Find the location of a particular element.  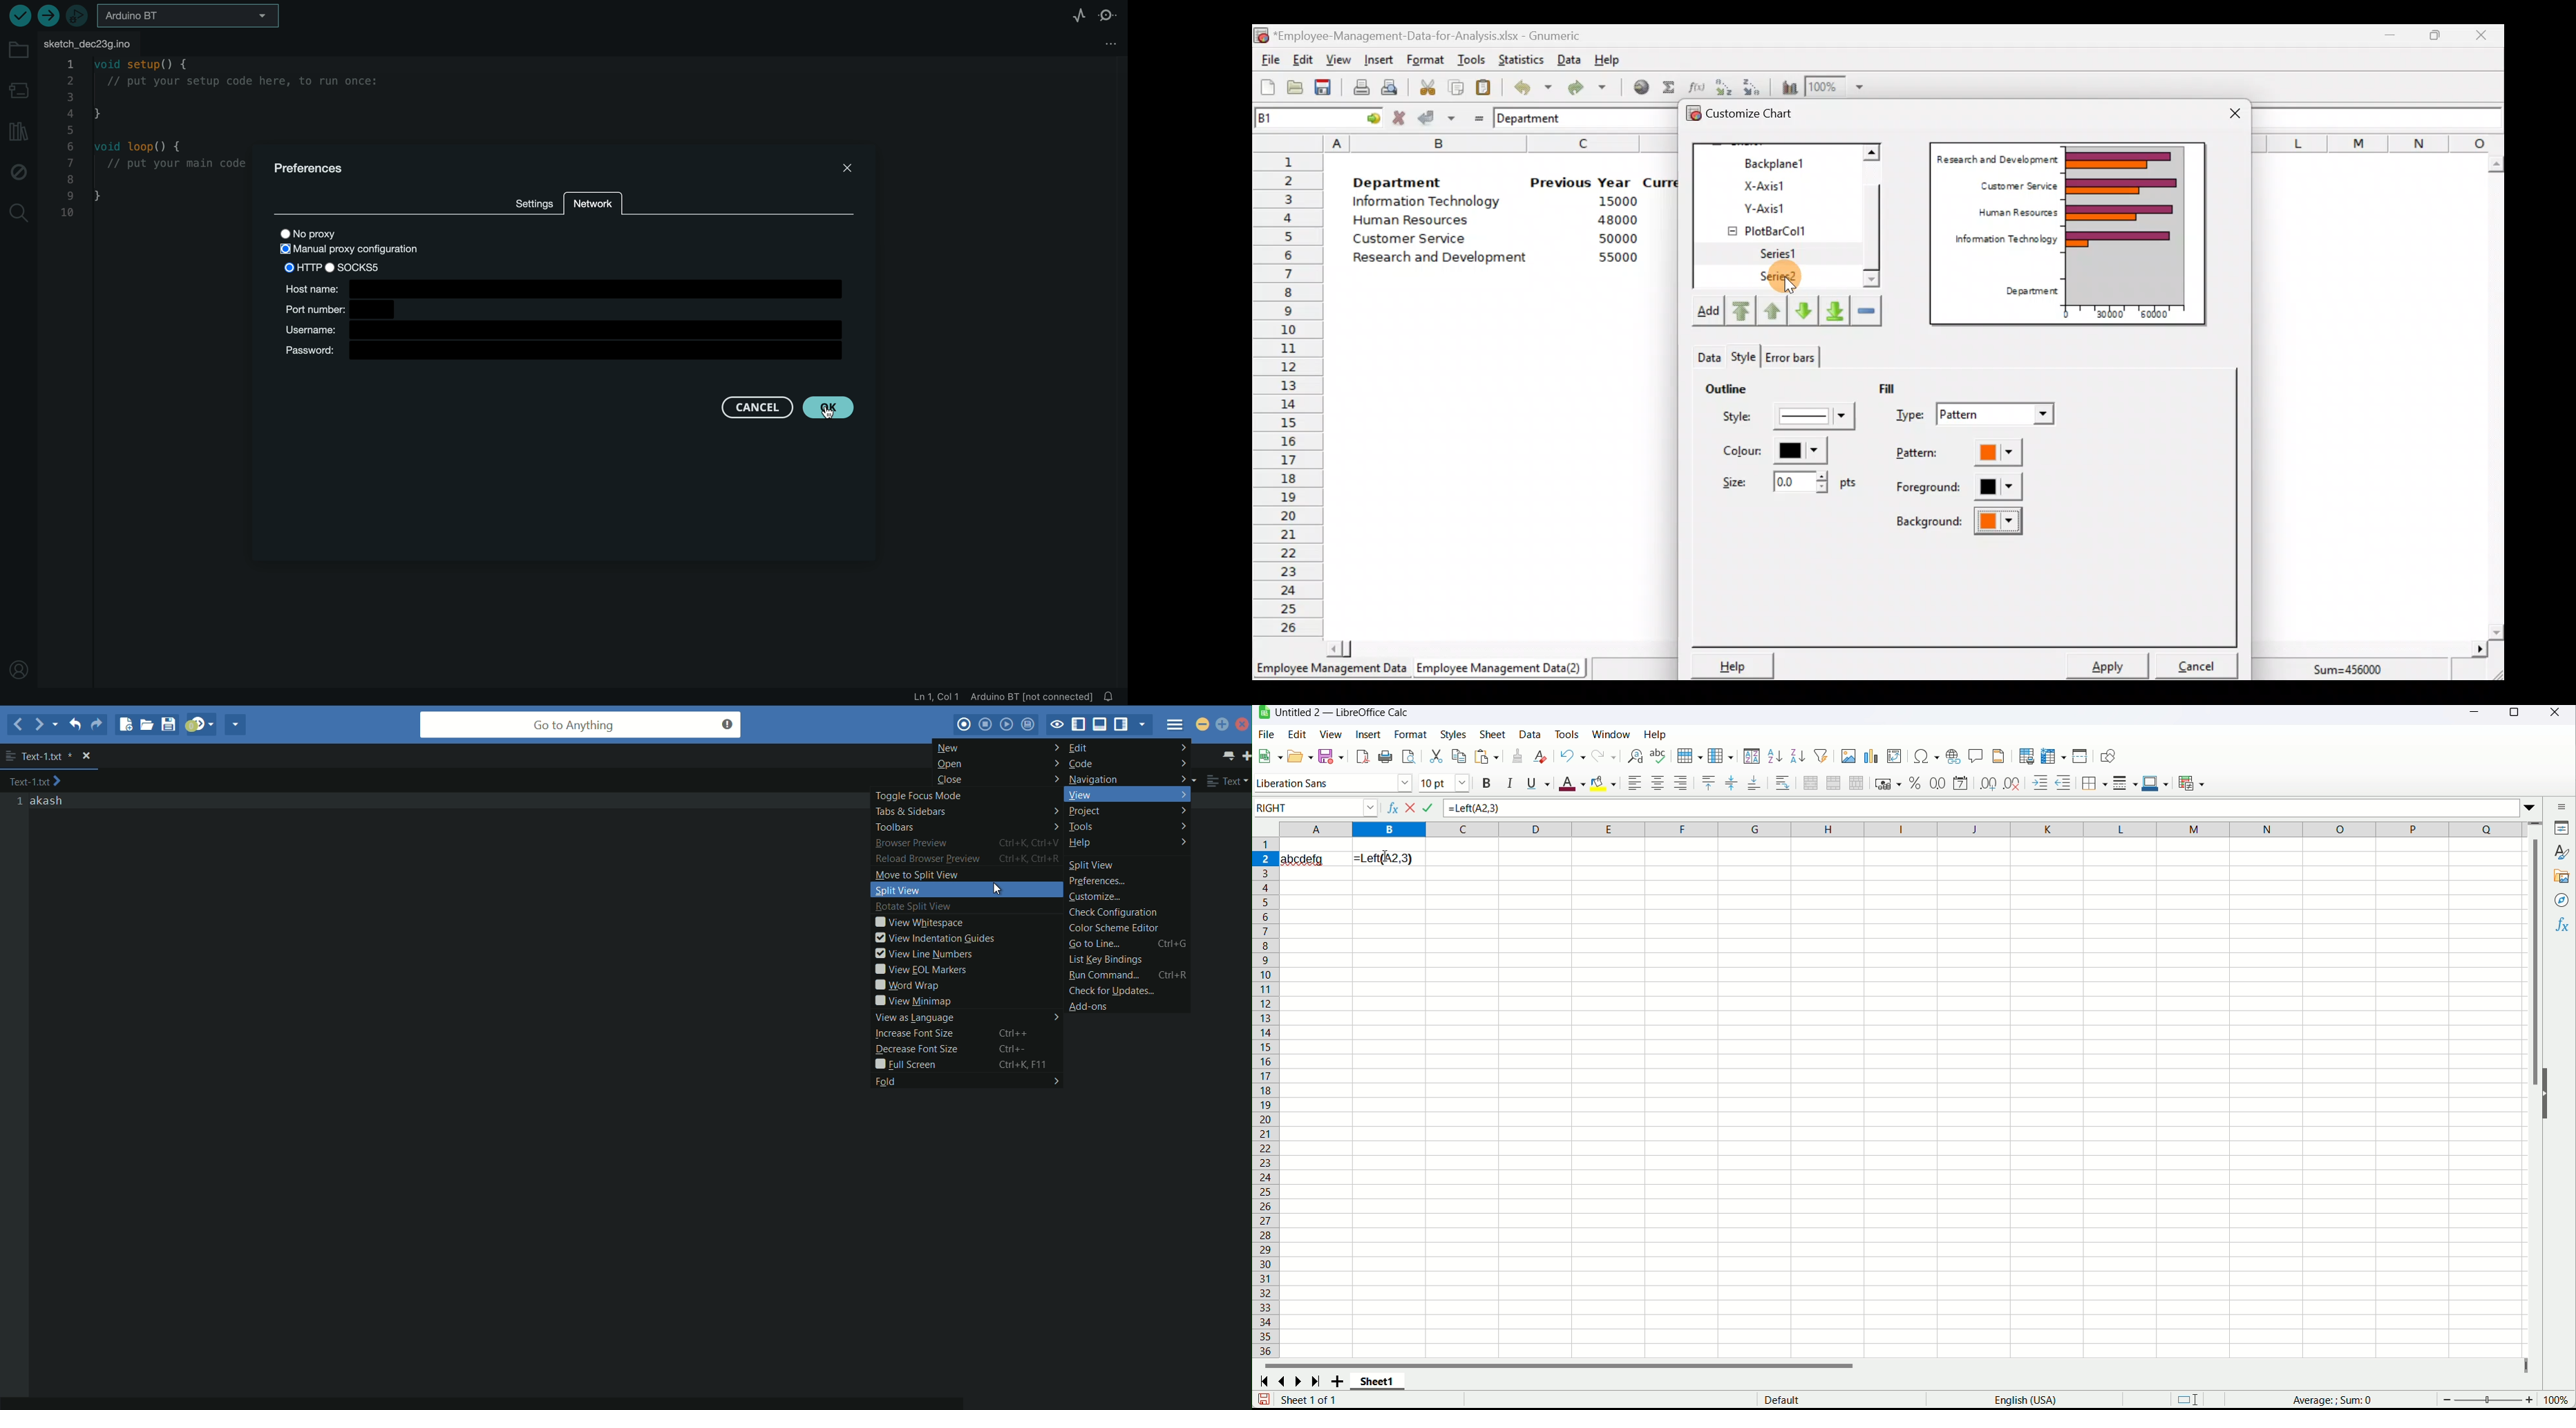

Paste the clipboard is located at coordinates (1483, 87).